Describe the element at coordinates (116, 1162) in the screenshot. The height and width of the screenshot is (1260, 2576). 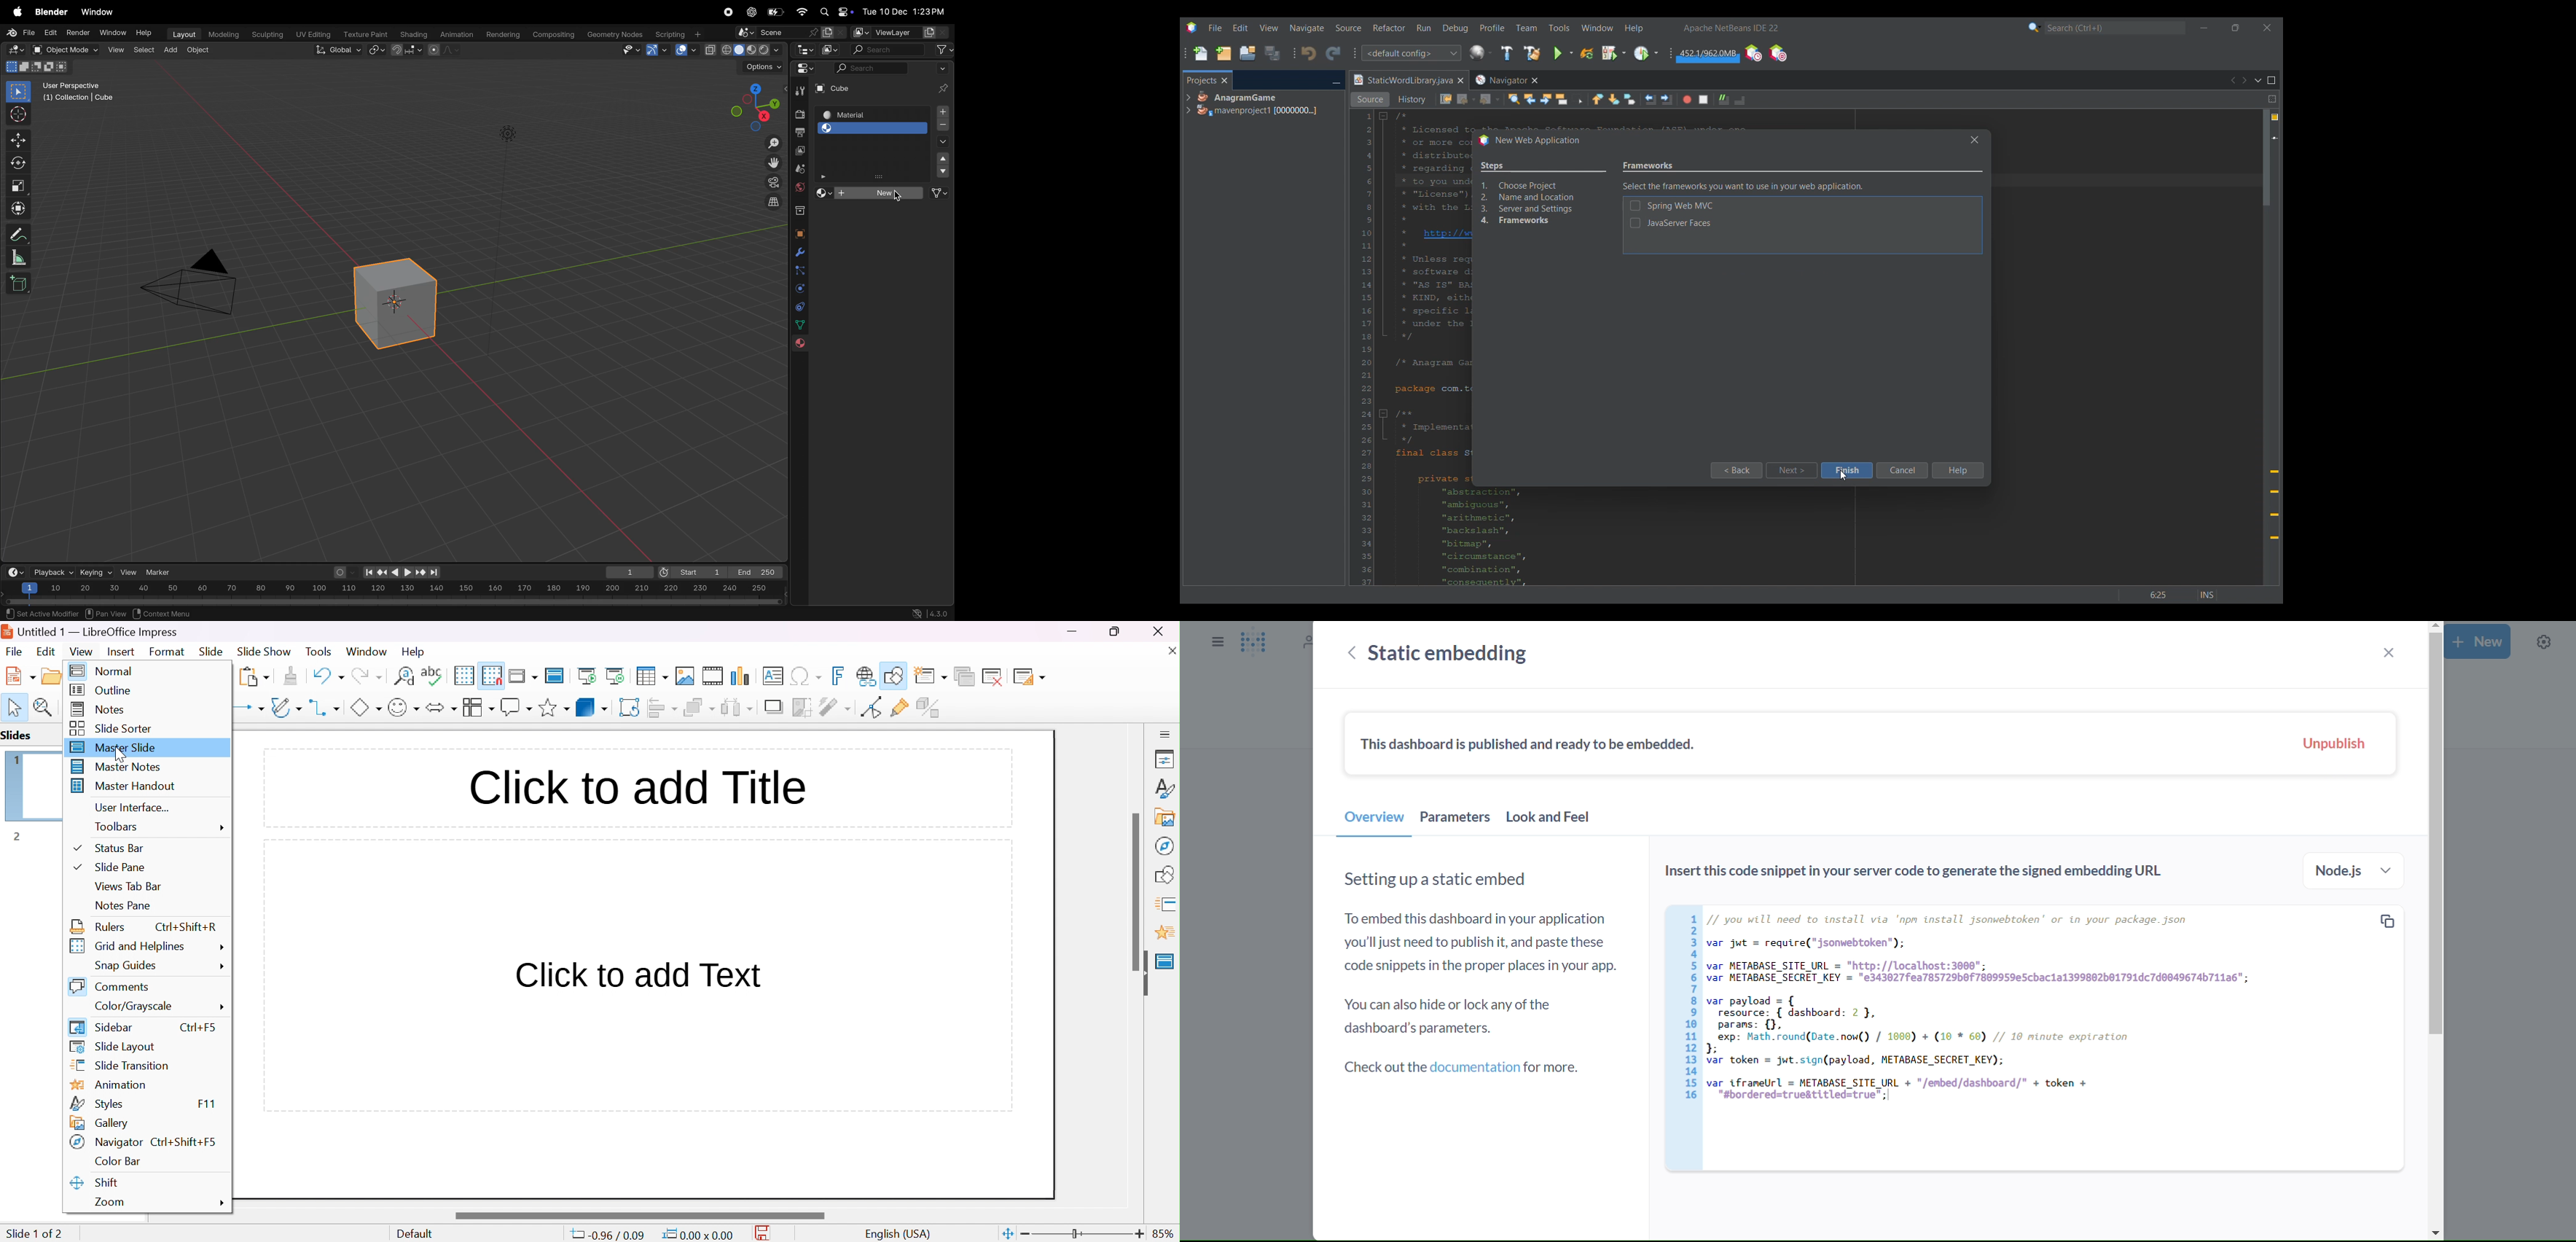
I see `color bar` at that location.